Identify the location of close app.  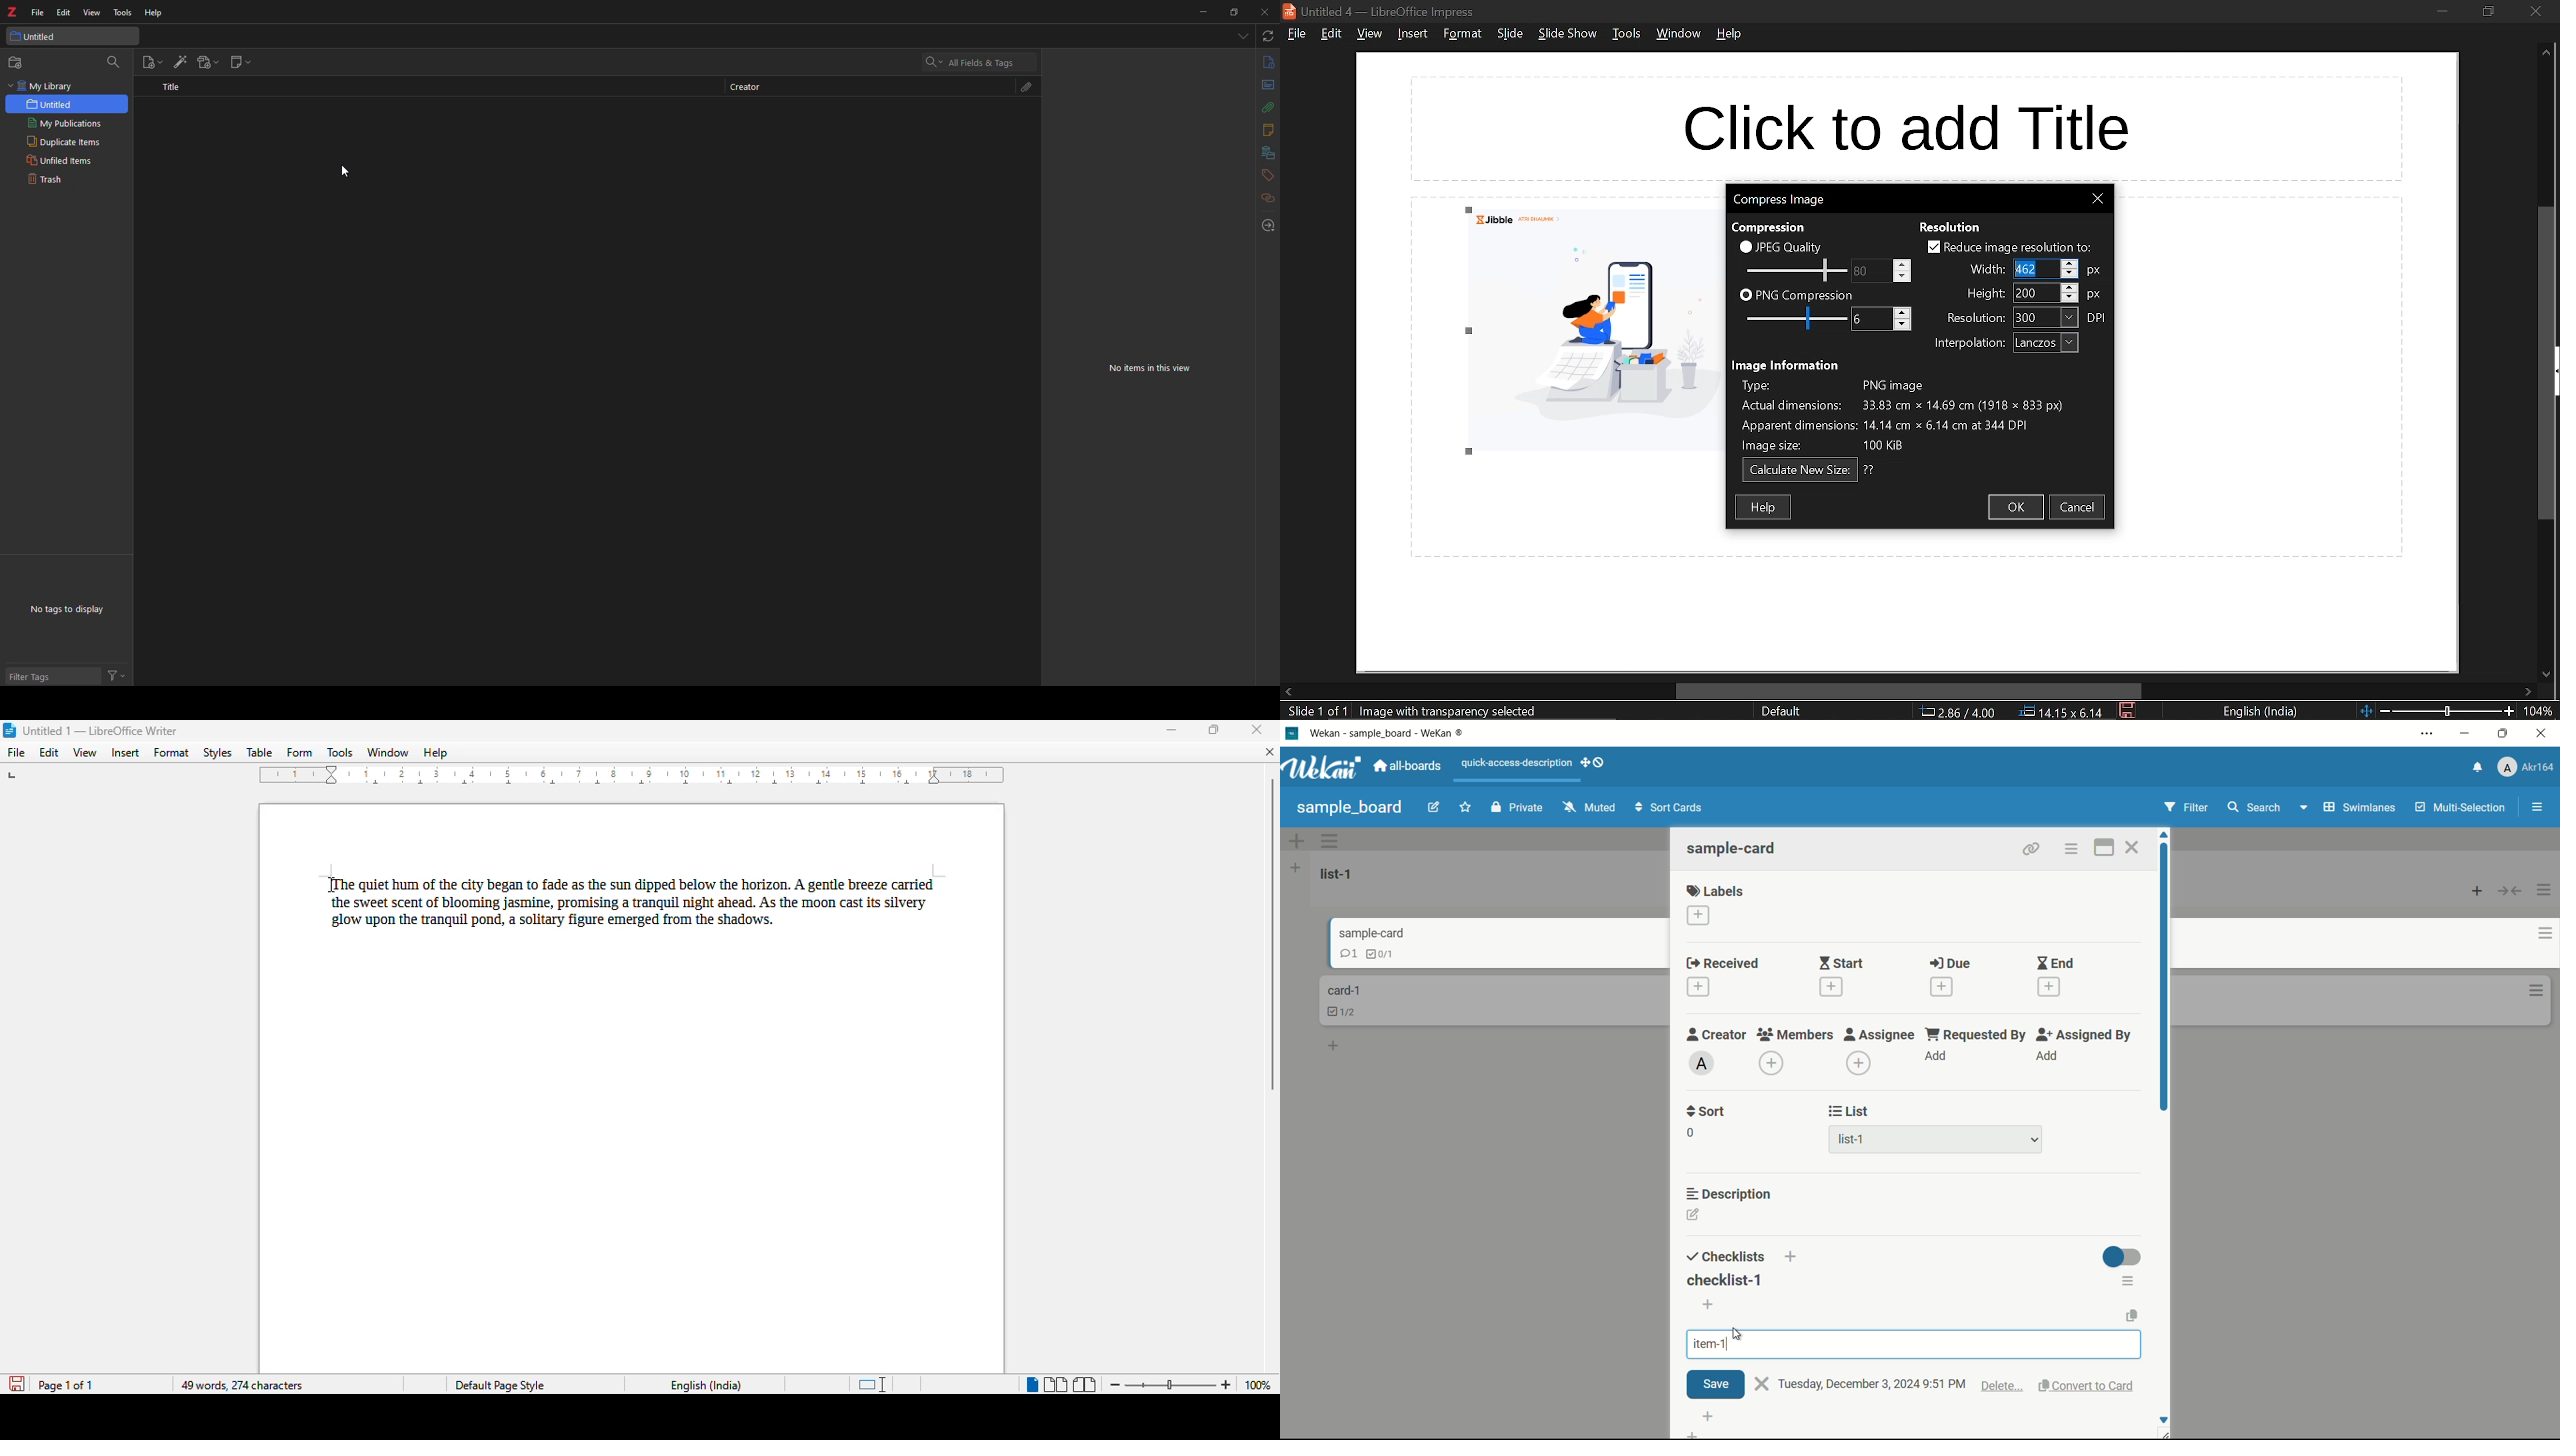
(2541, 733).